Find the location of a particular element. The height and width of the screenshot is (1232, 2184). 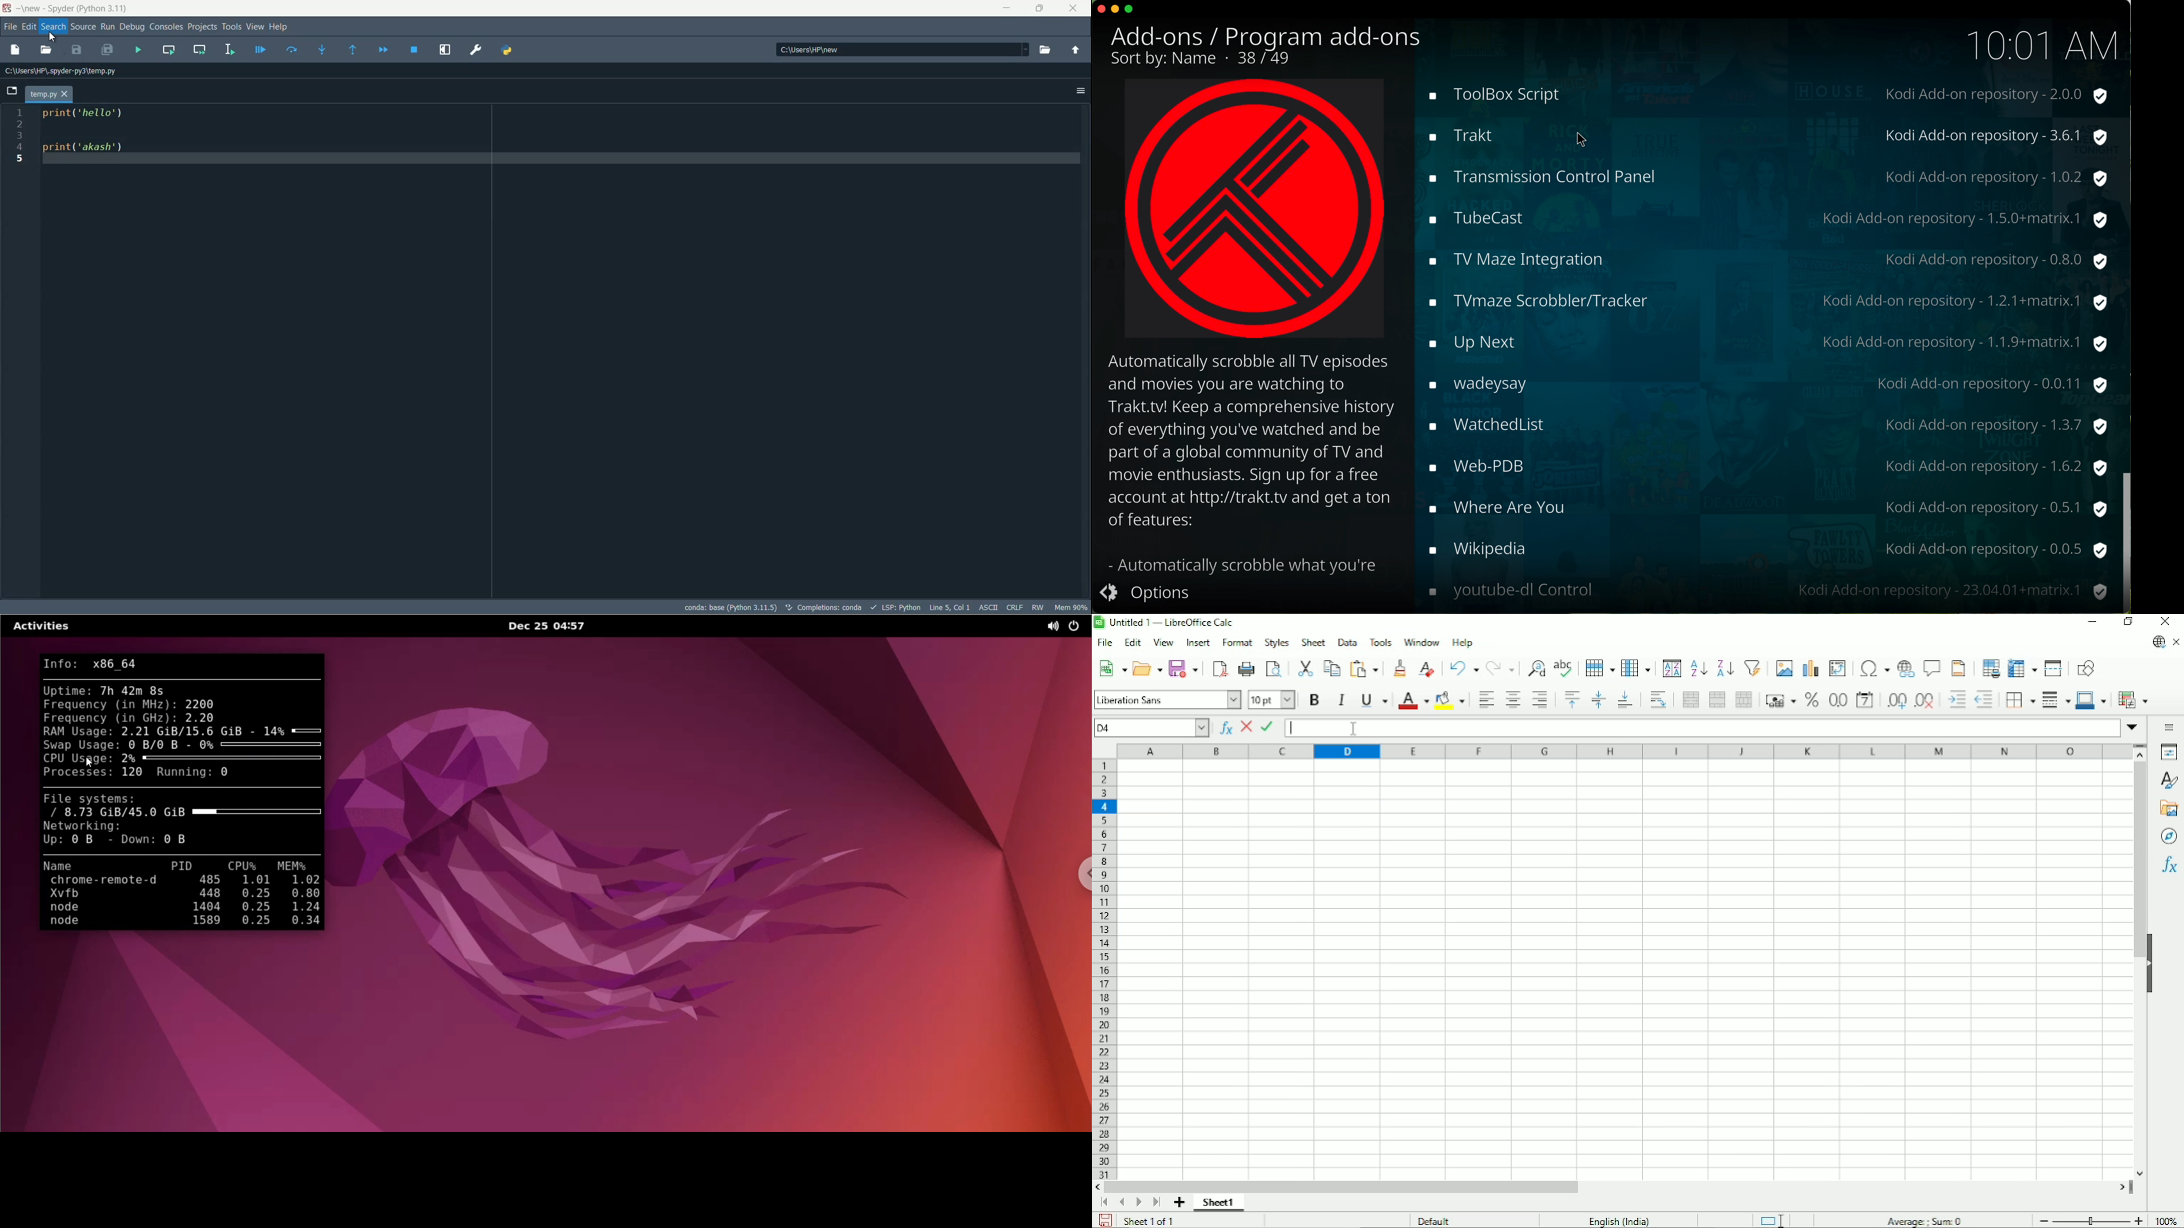

zoom out is located at coordinates (2045, 1221).